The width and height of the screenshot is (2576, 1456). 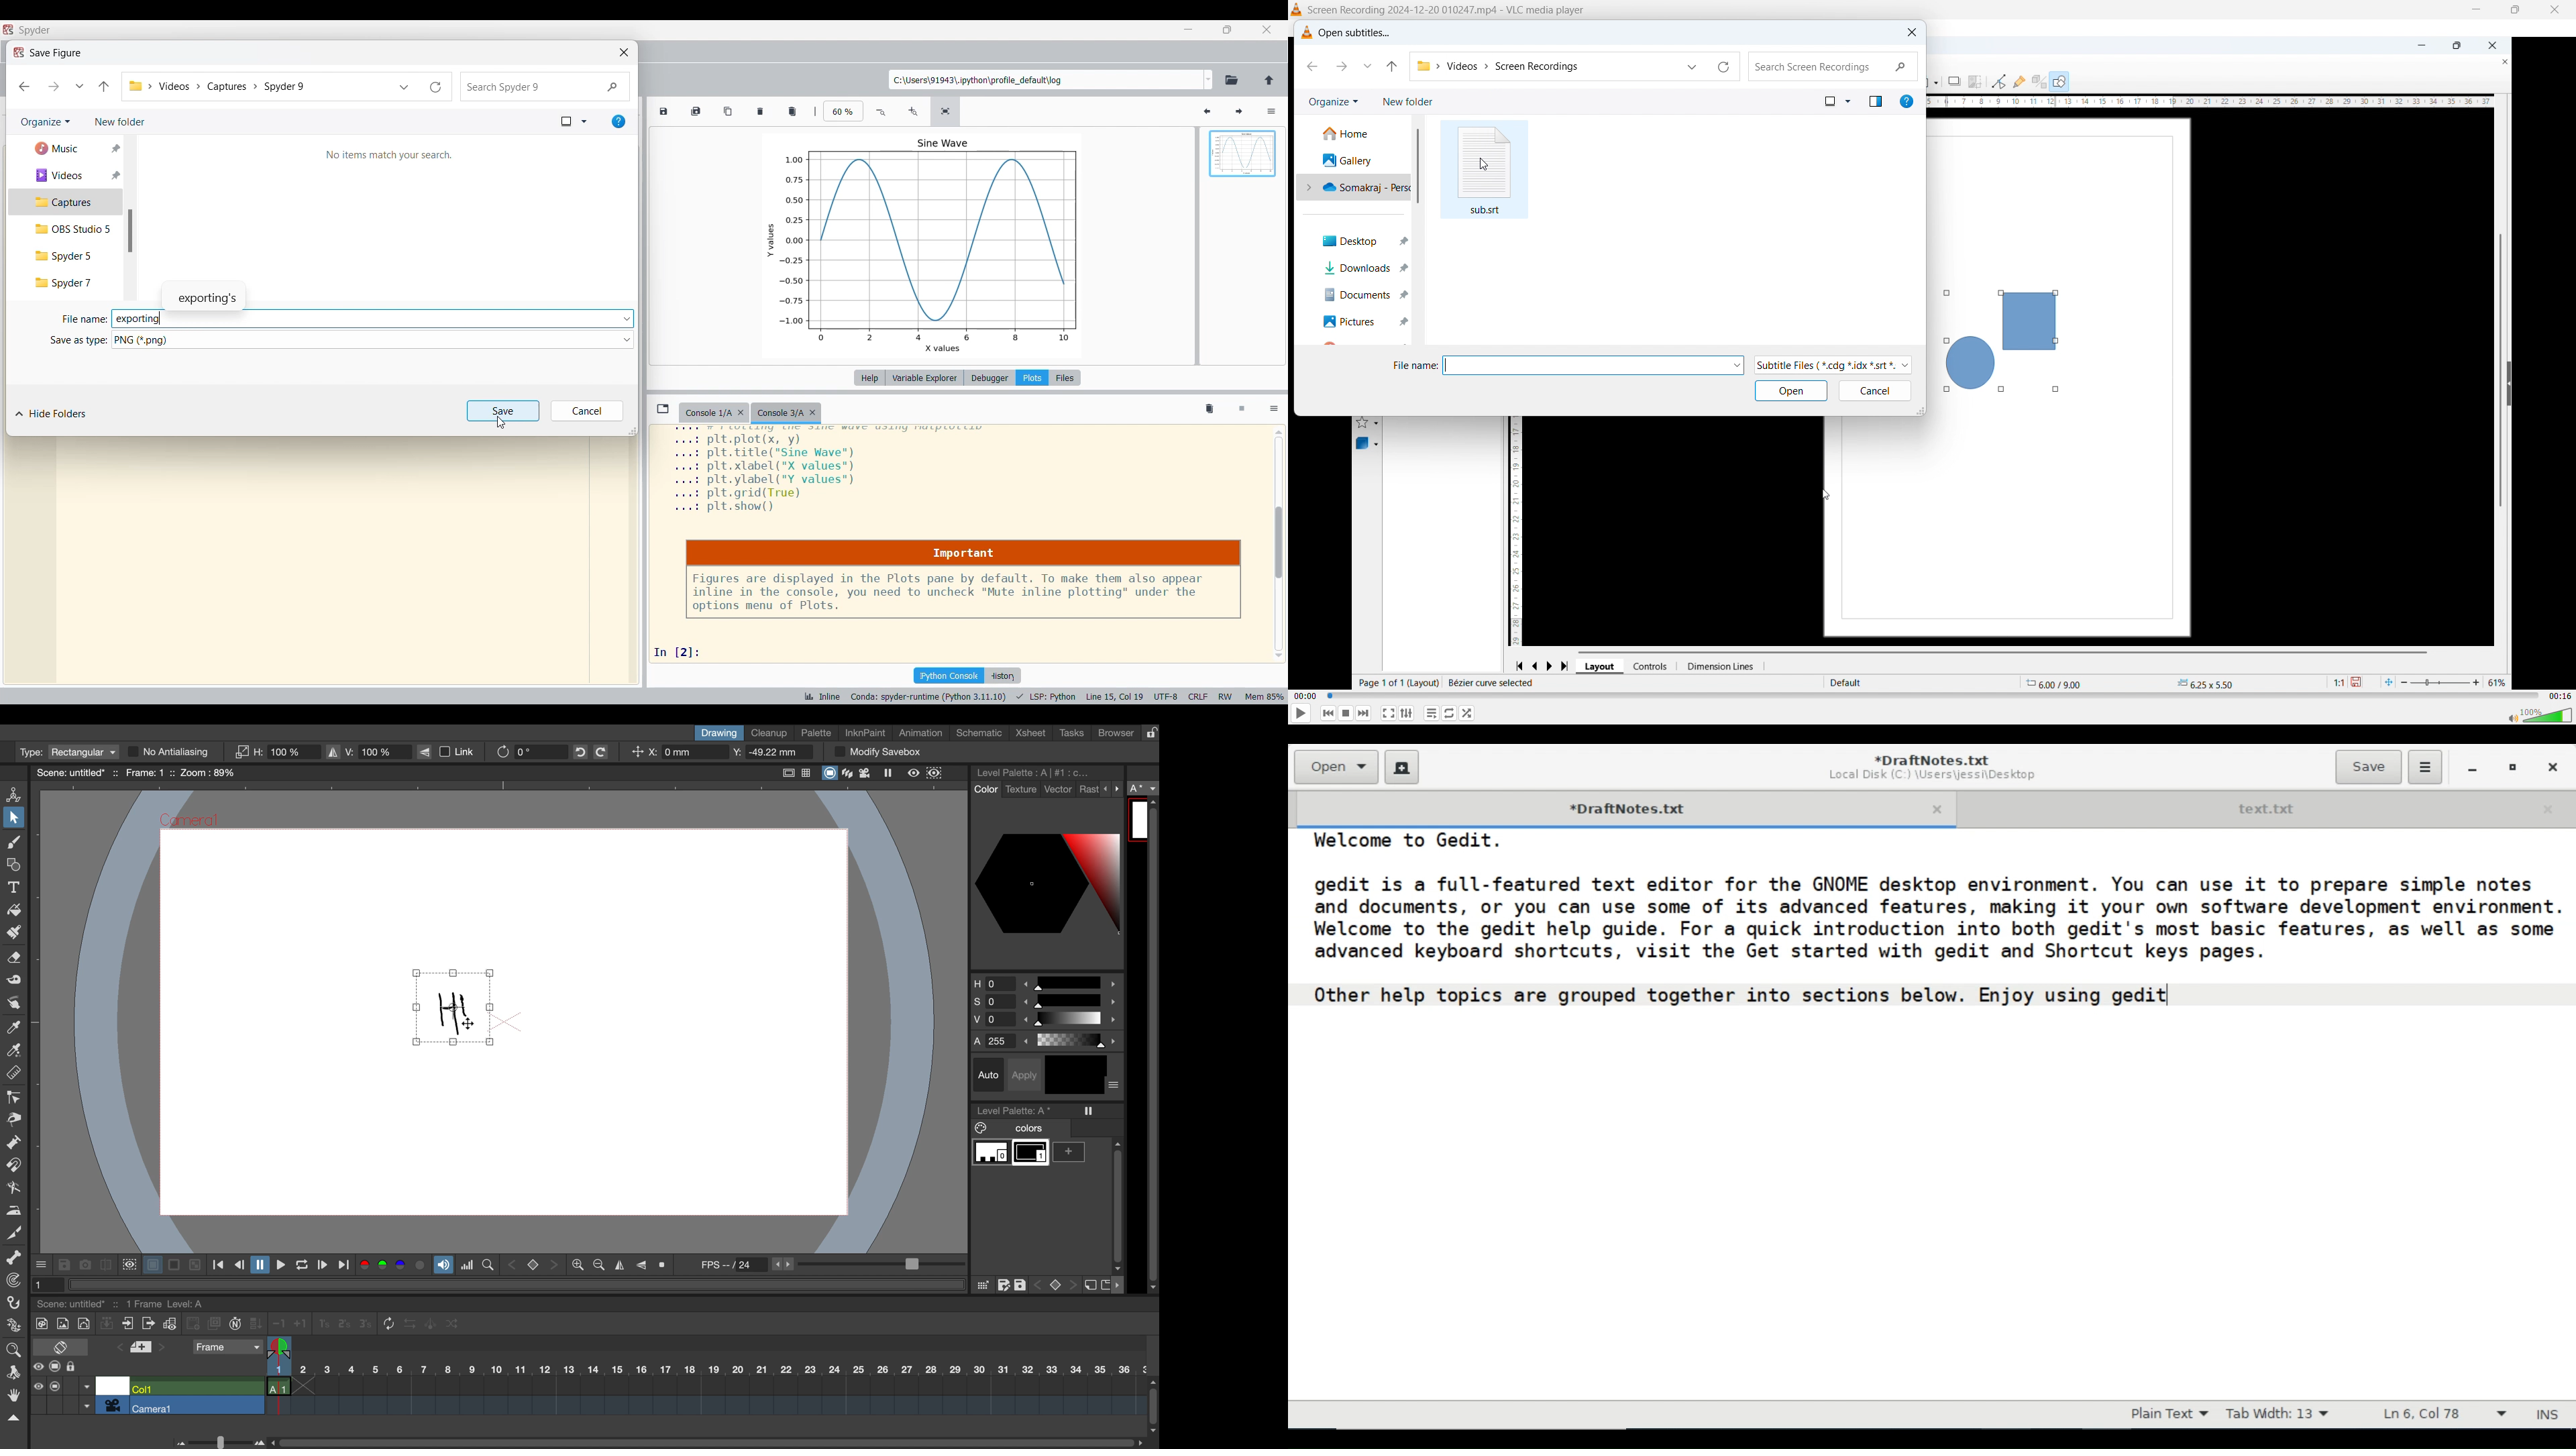 What do you see at coordinates (788, 413) in the screenshot?
I see `Current tab highlighted` at bounding box center [788, 413].